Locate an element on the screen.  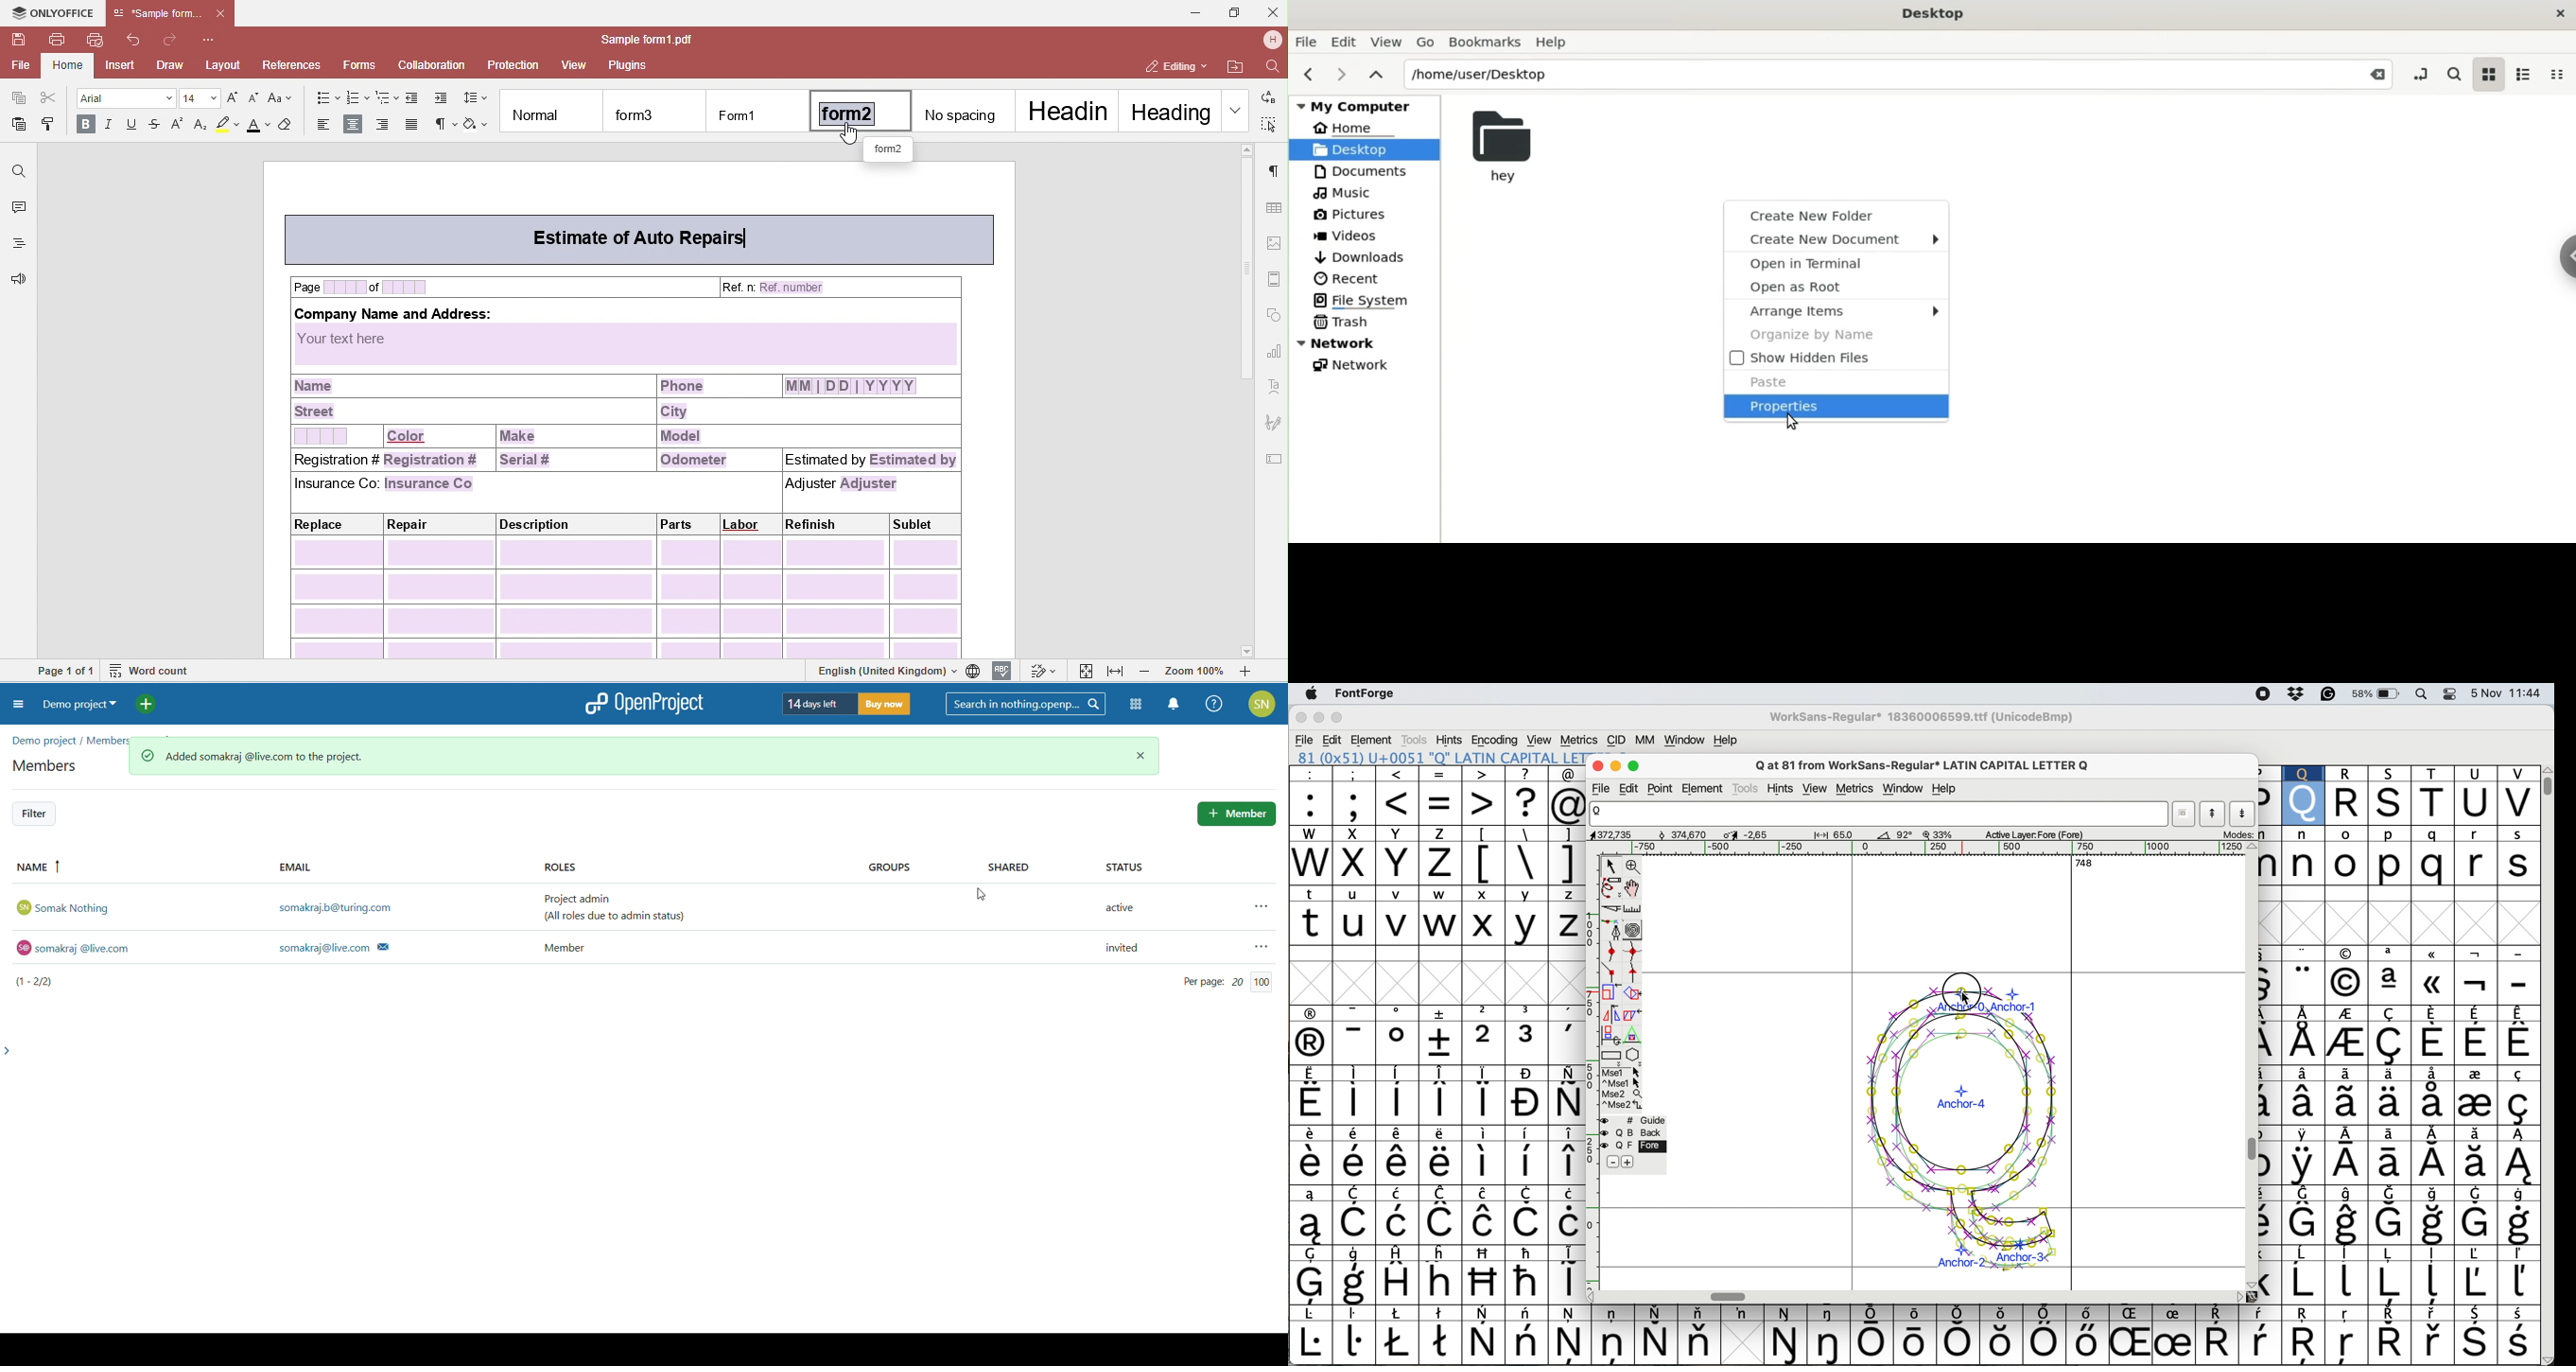
file is located at coordinates (1603, 789).